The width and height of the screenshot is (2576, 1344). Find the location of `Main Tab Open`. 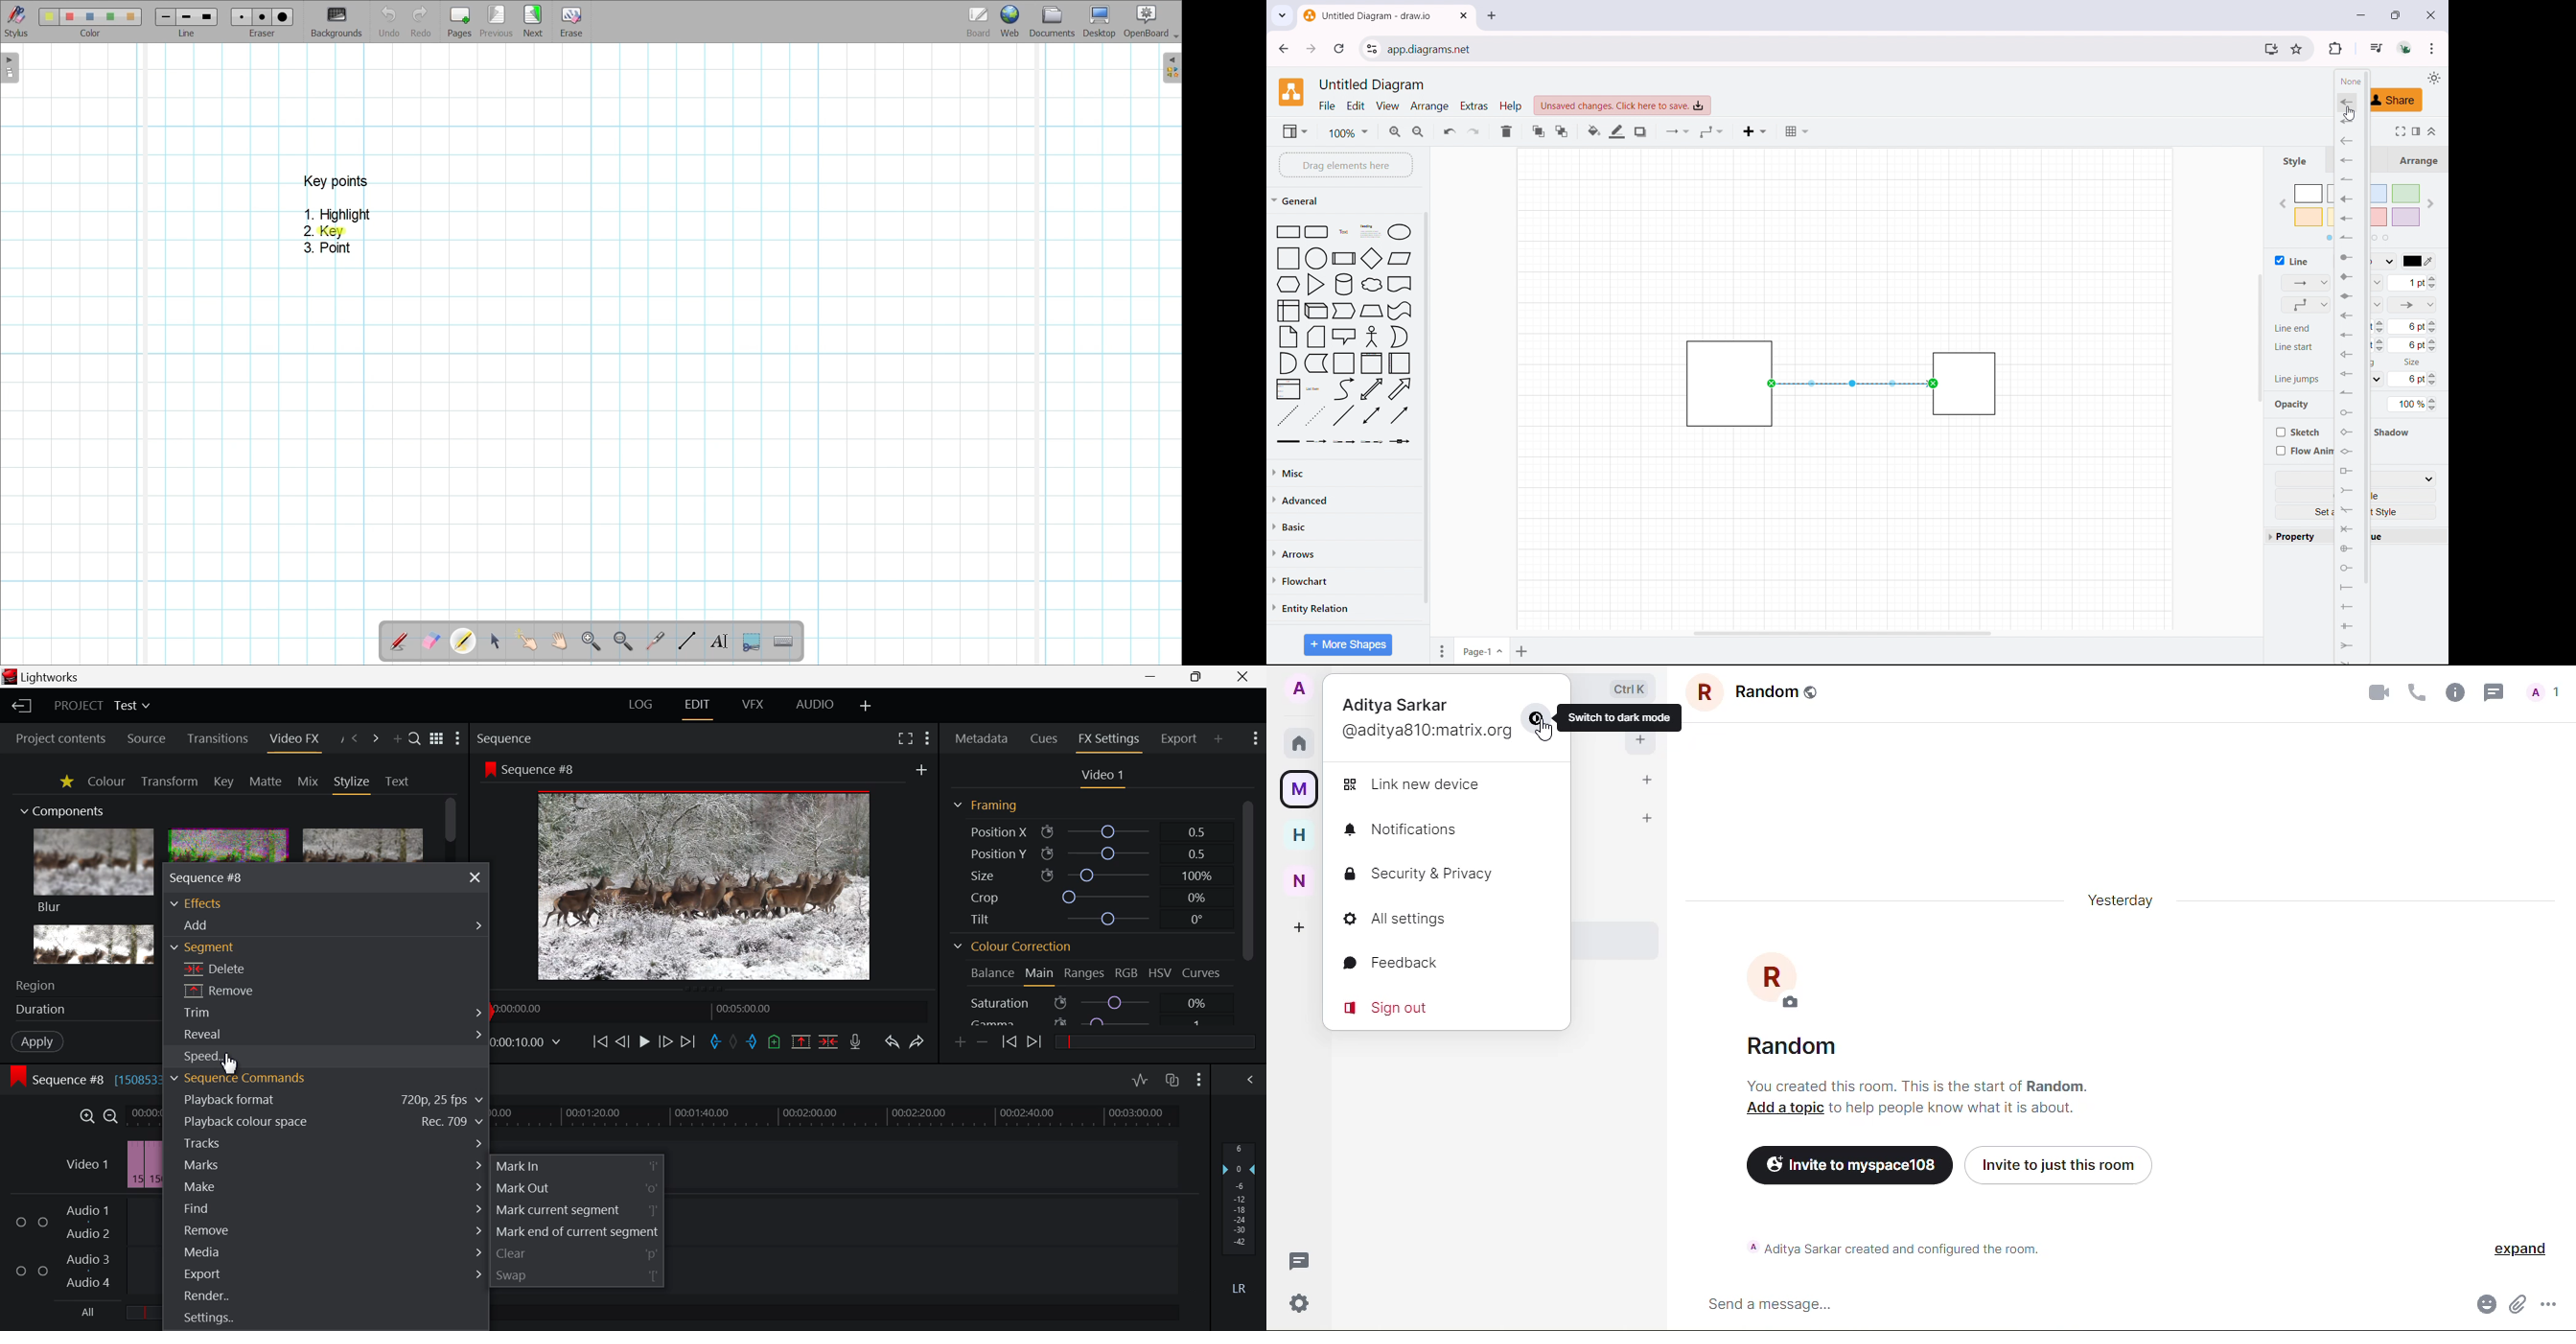

Main Tab Open is located at coordinates (1039, 975).